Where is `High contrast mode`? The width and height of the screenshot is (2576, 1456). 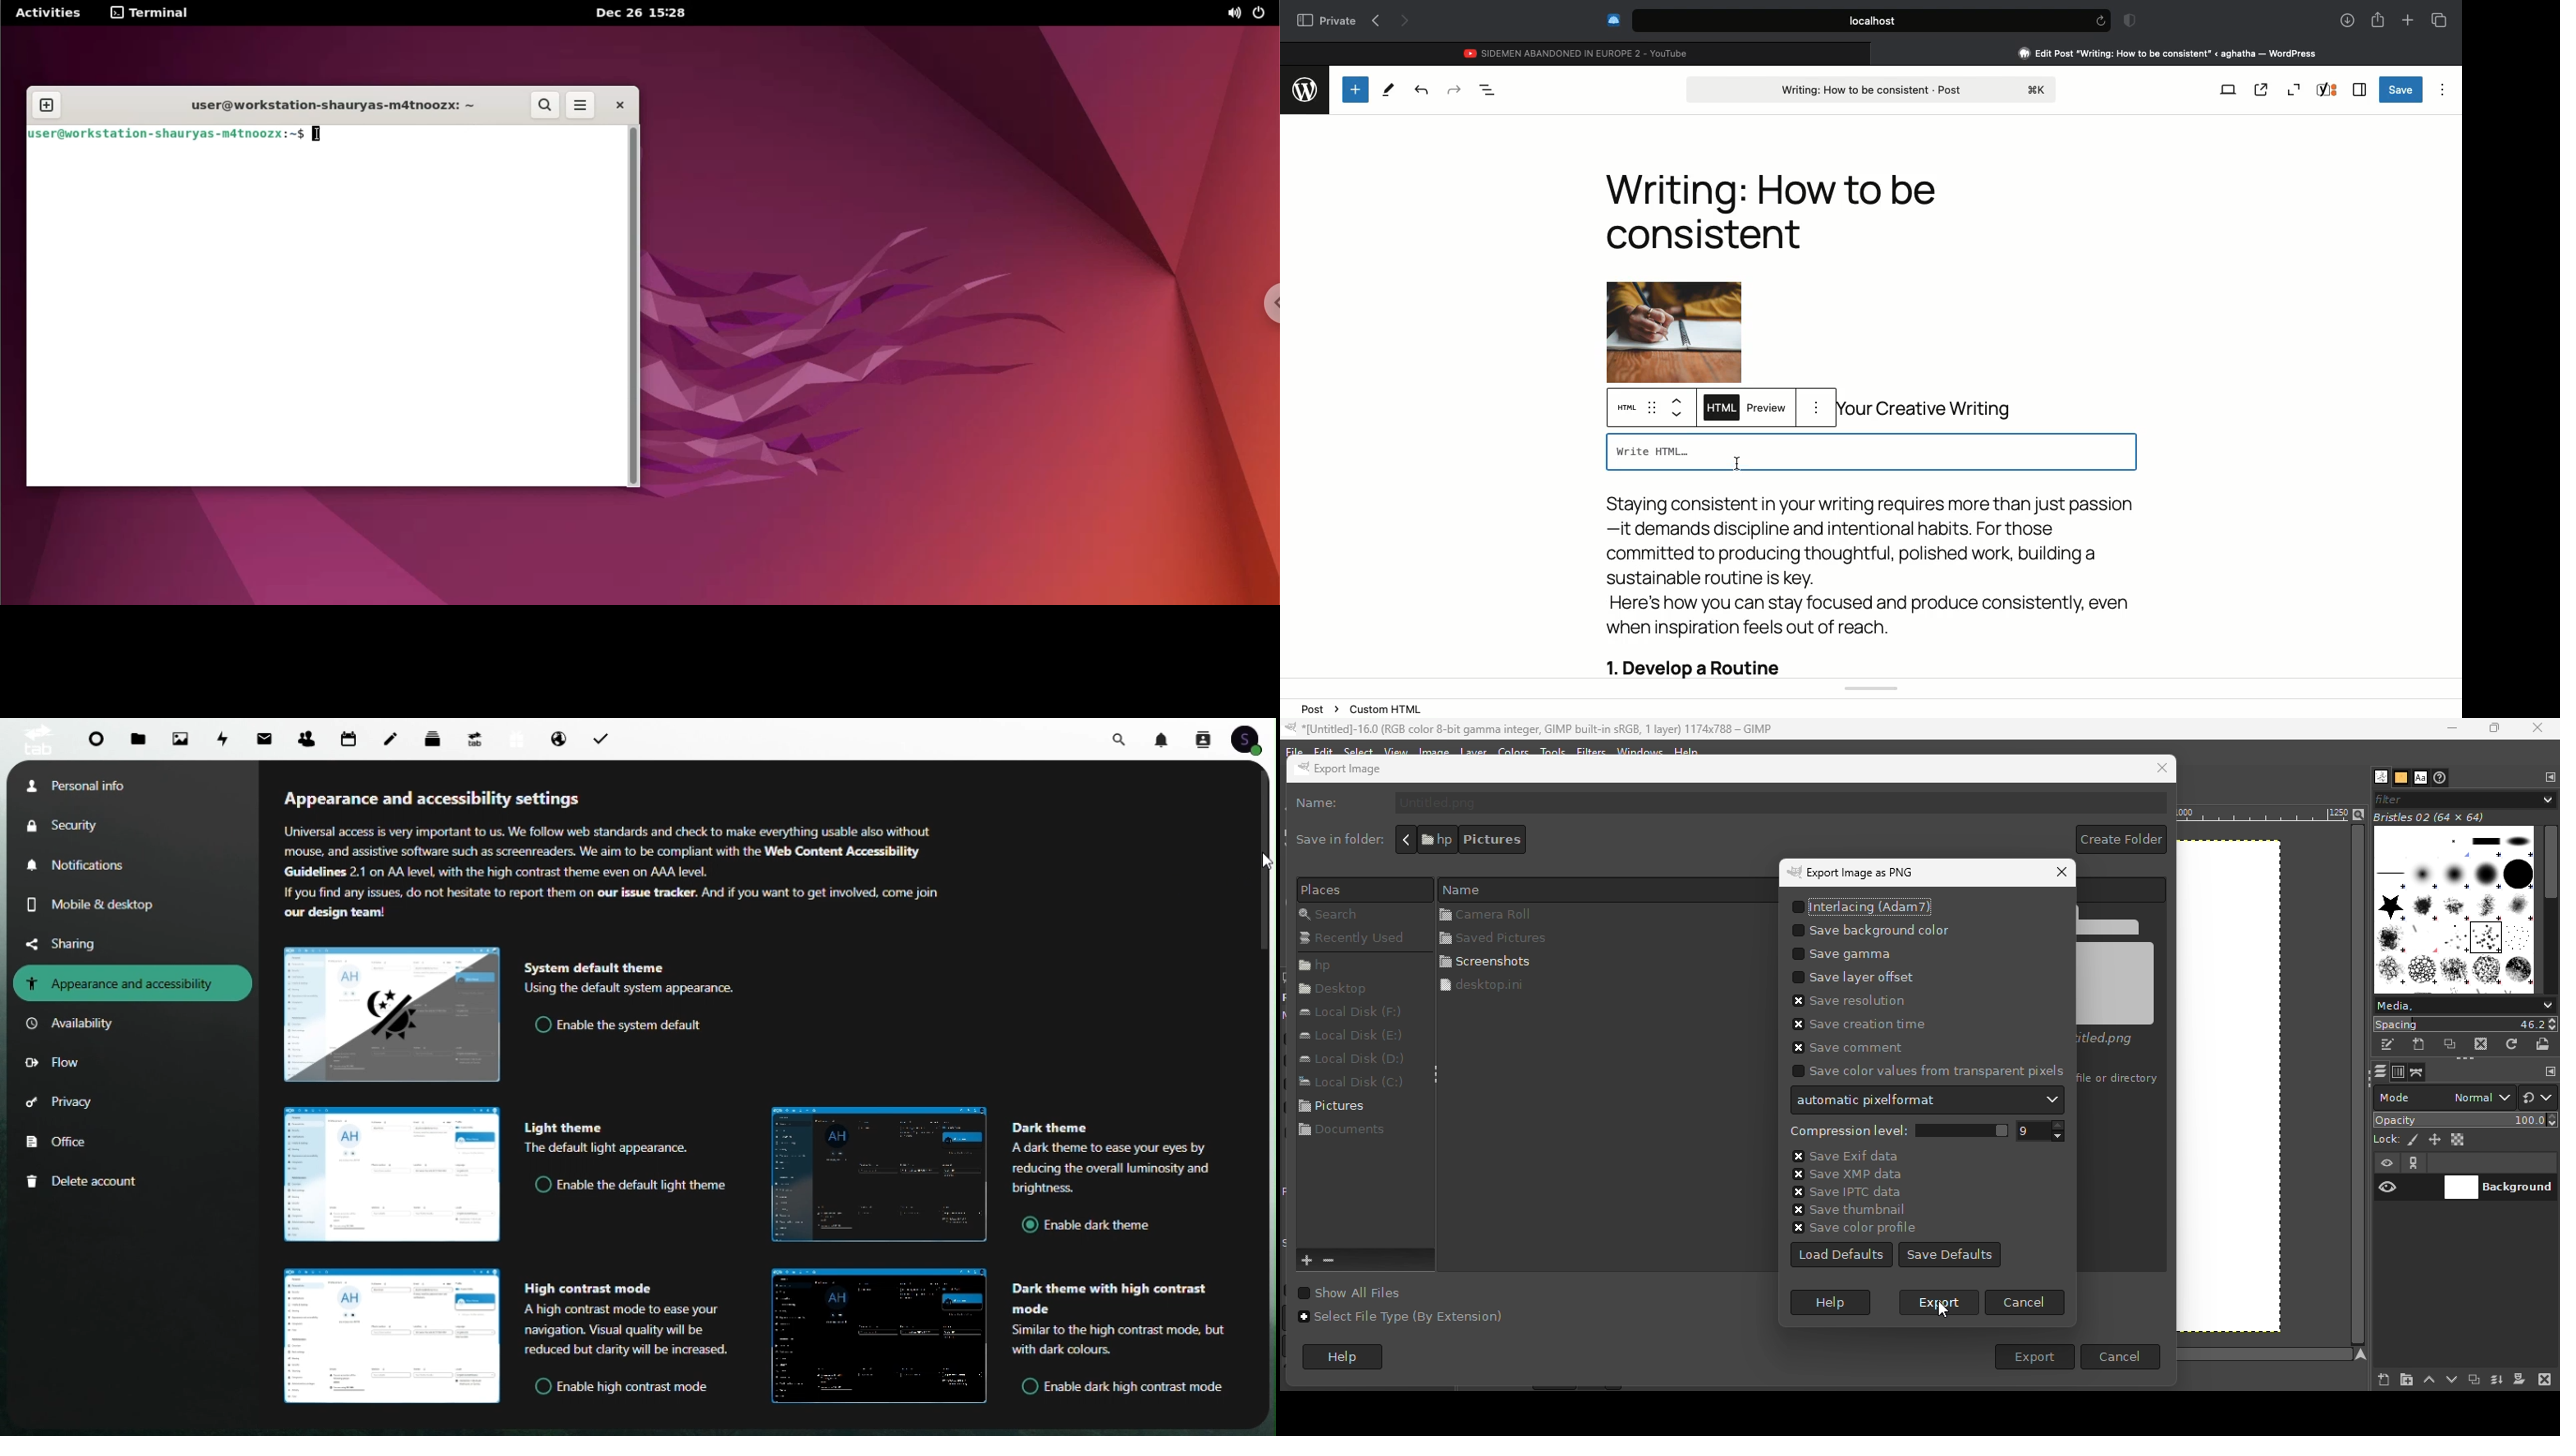
High contrast mode is located at coordinates (591, 1288).